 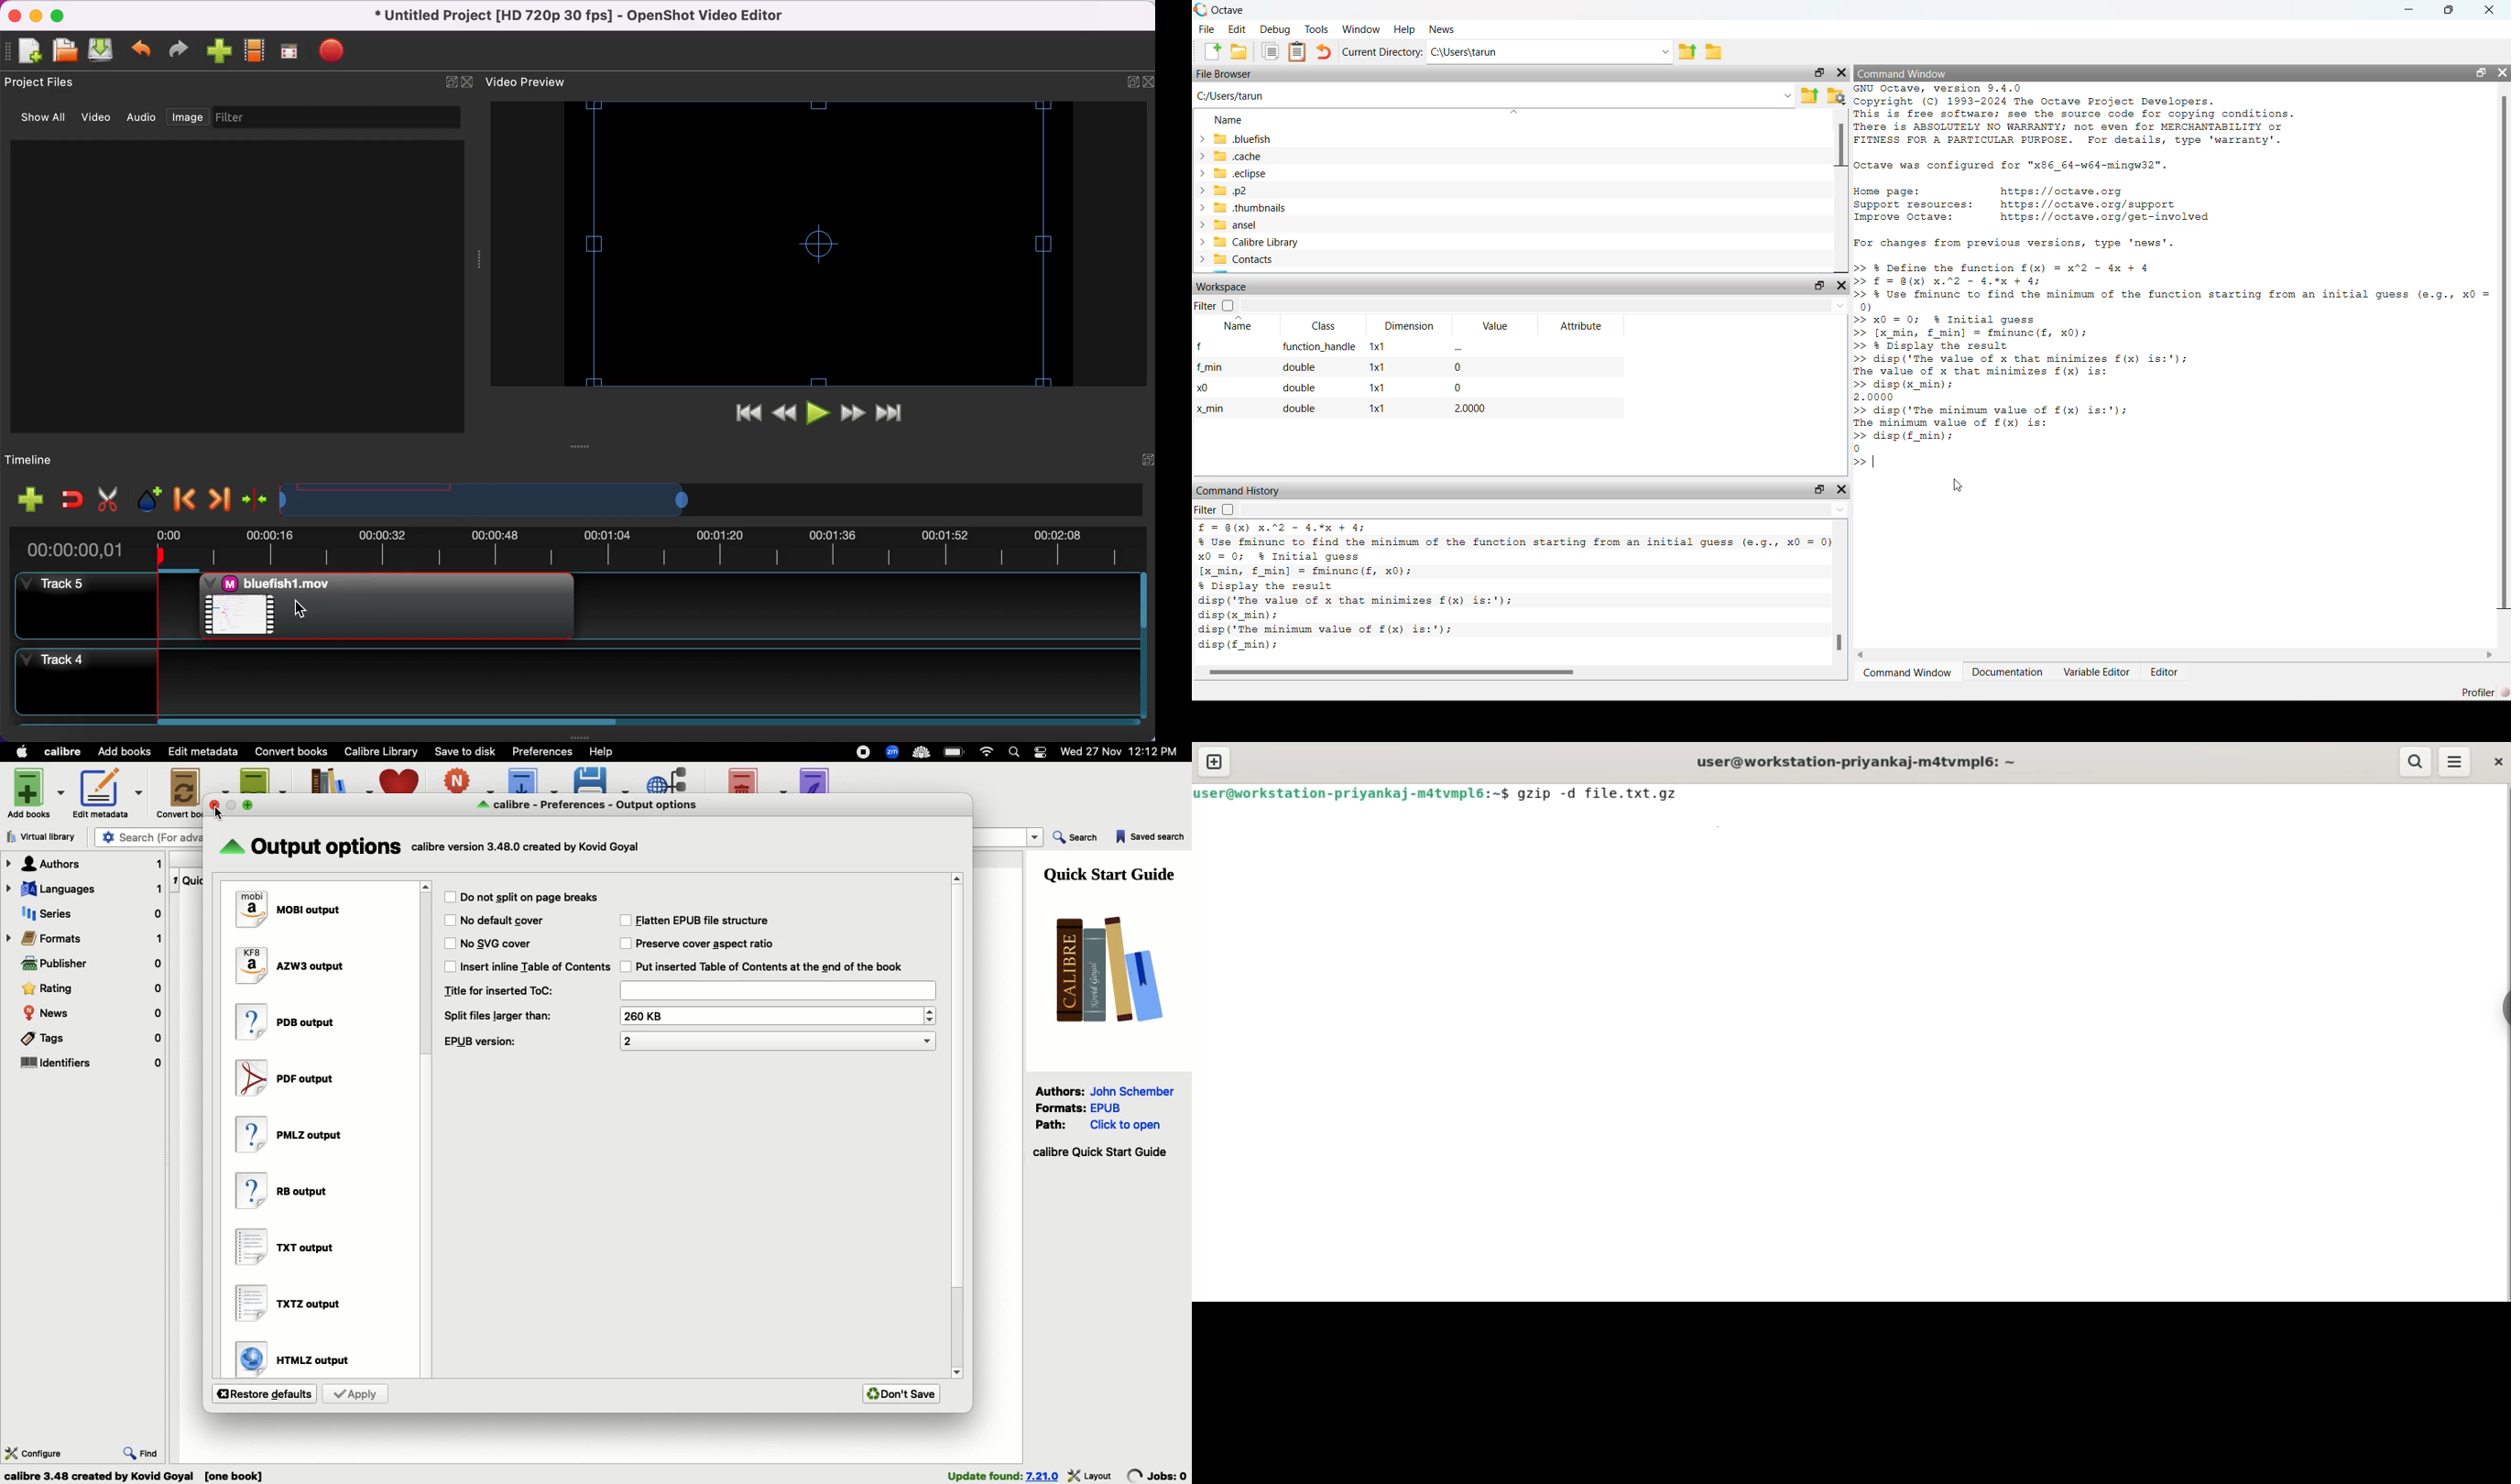 I want to click on Inserted Table of Contents, so click(x=772, y=967).